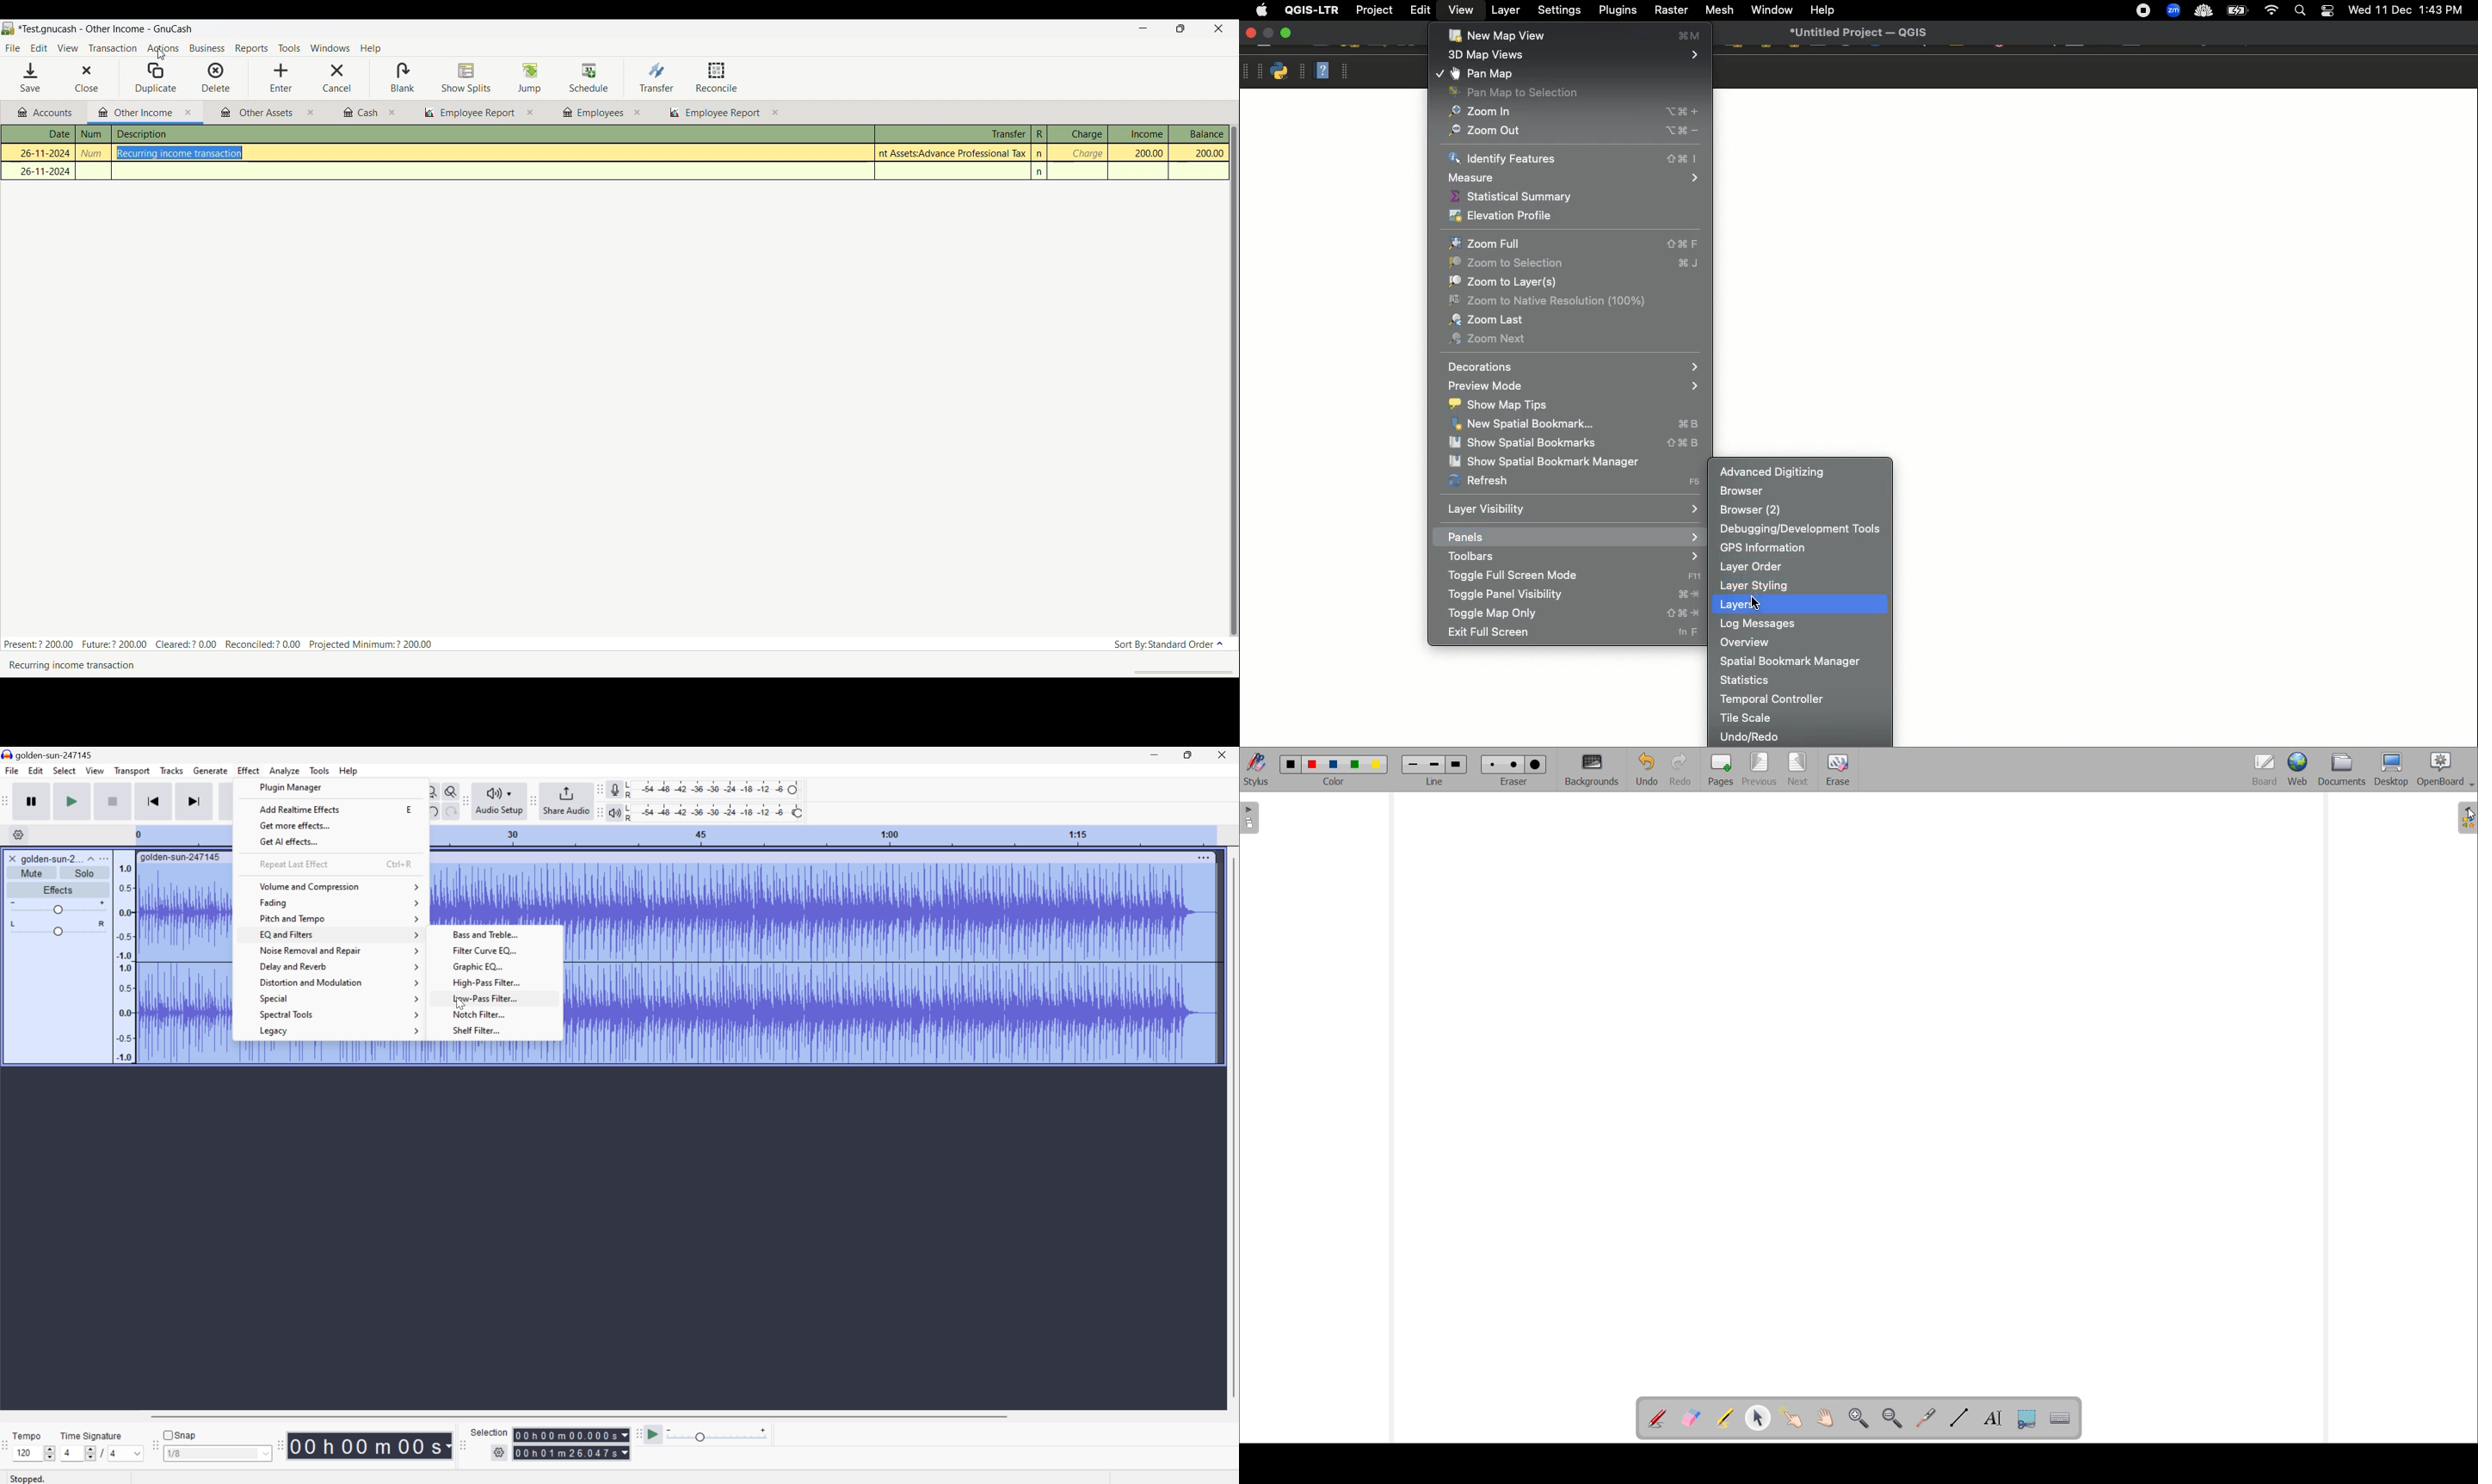 The image size is (2492, 1484). Describe the element at coordinates (1718, 9) in the screenshot. I see `Mesh` at that location.